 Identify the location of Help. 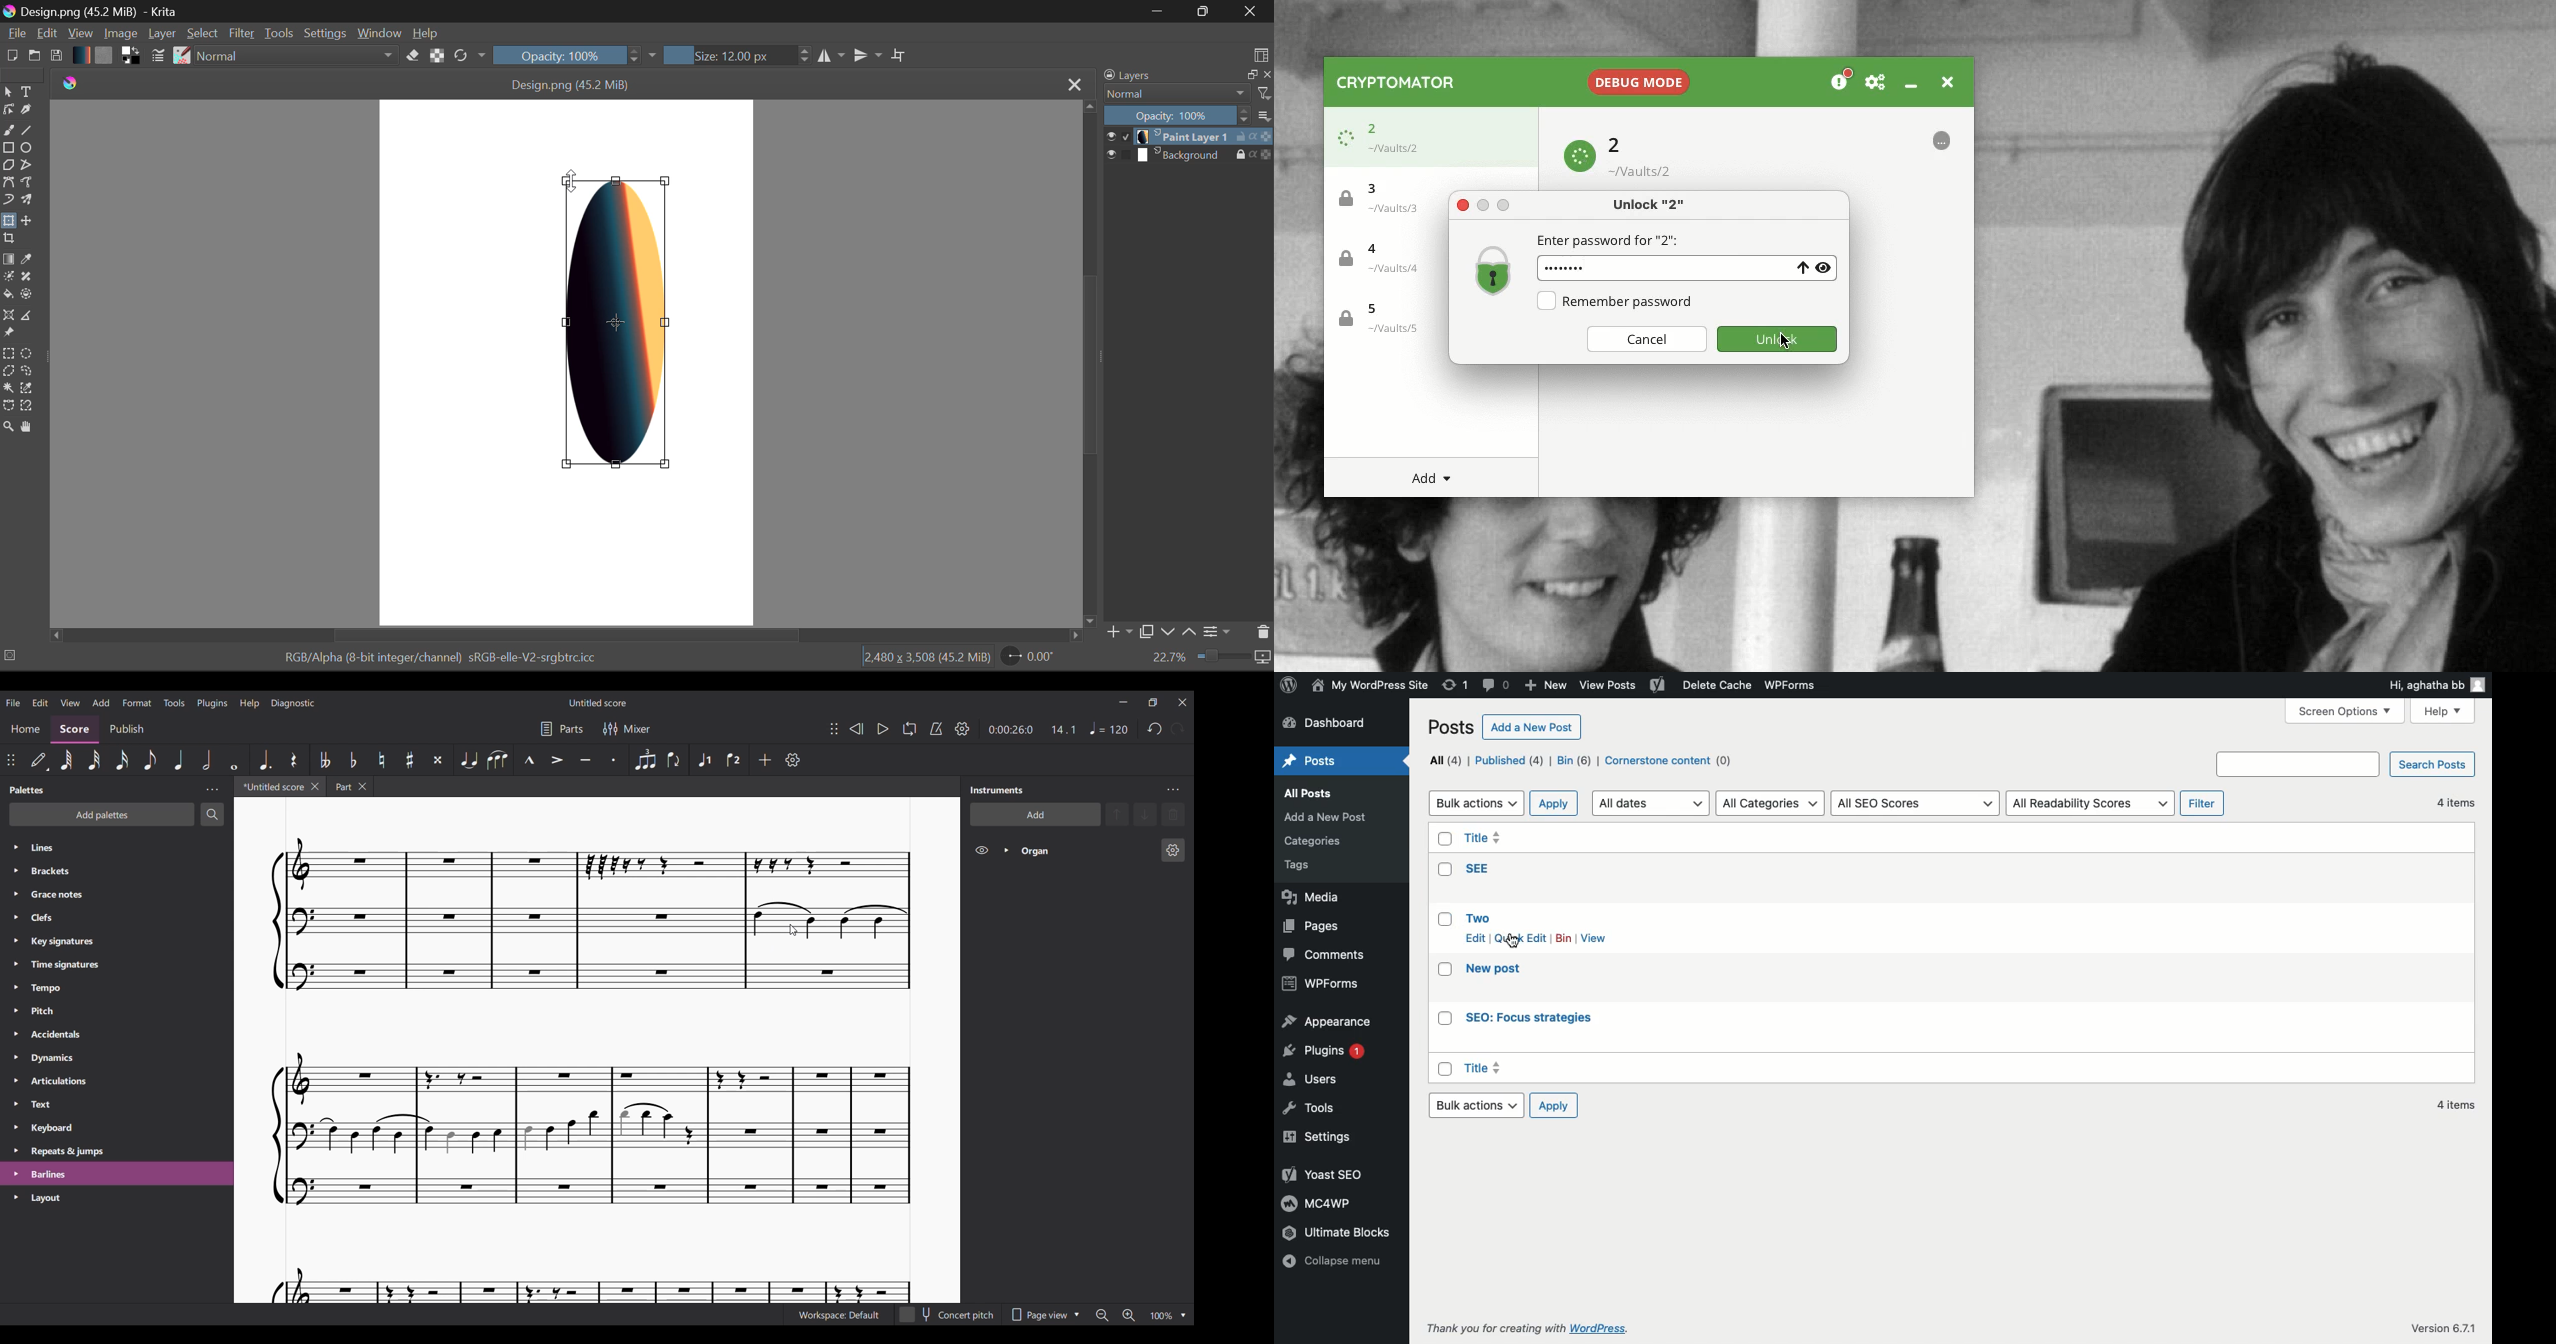
(2445, 710).